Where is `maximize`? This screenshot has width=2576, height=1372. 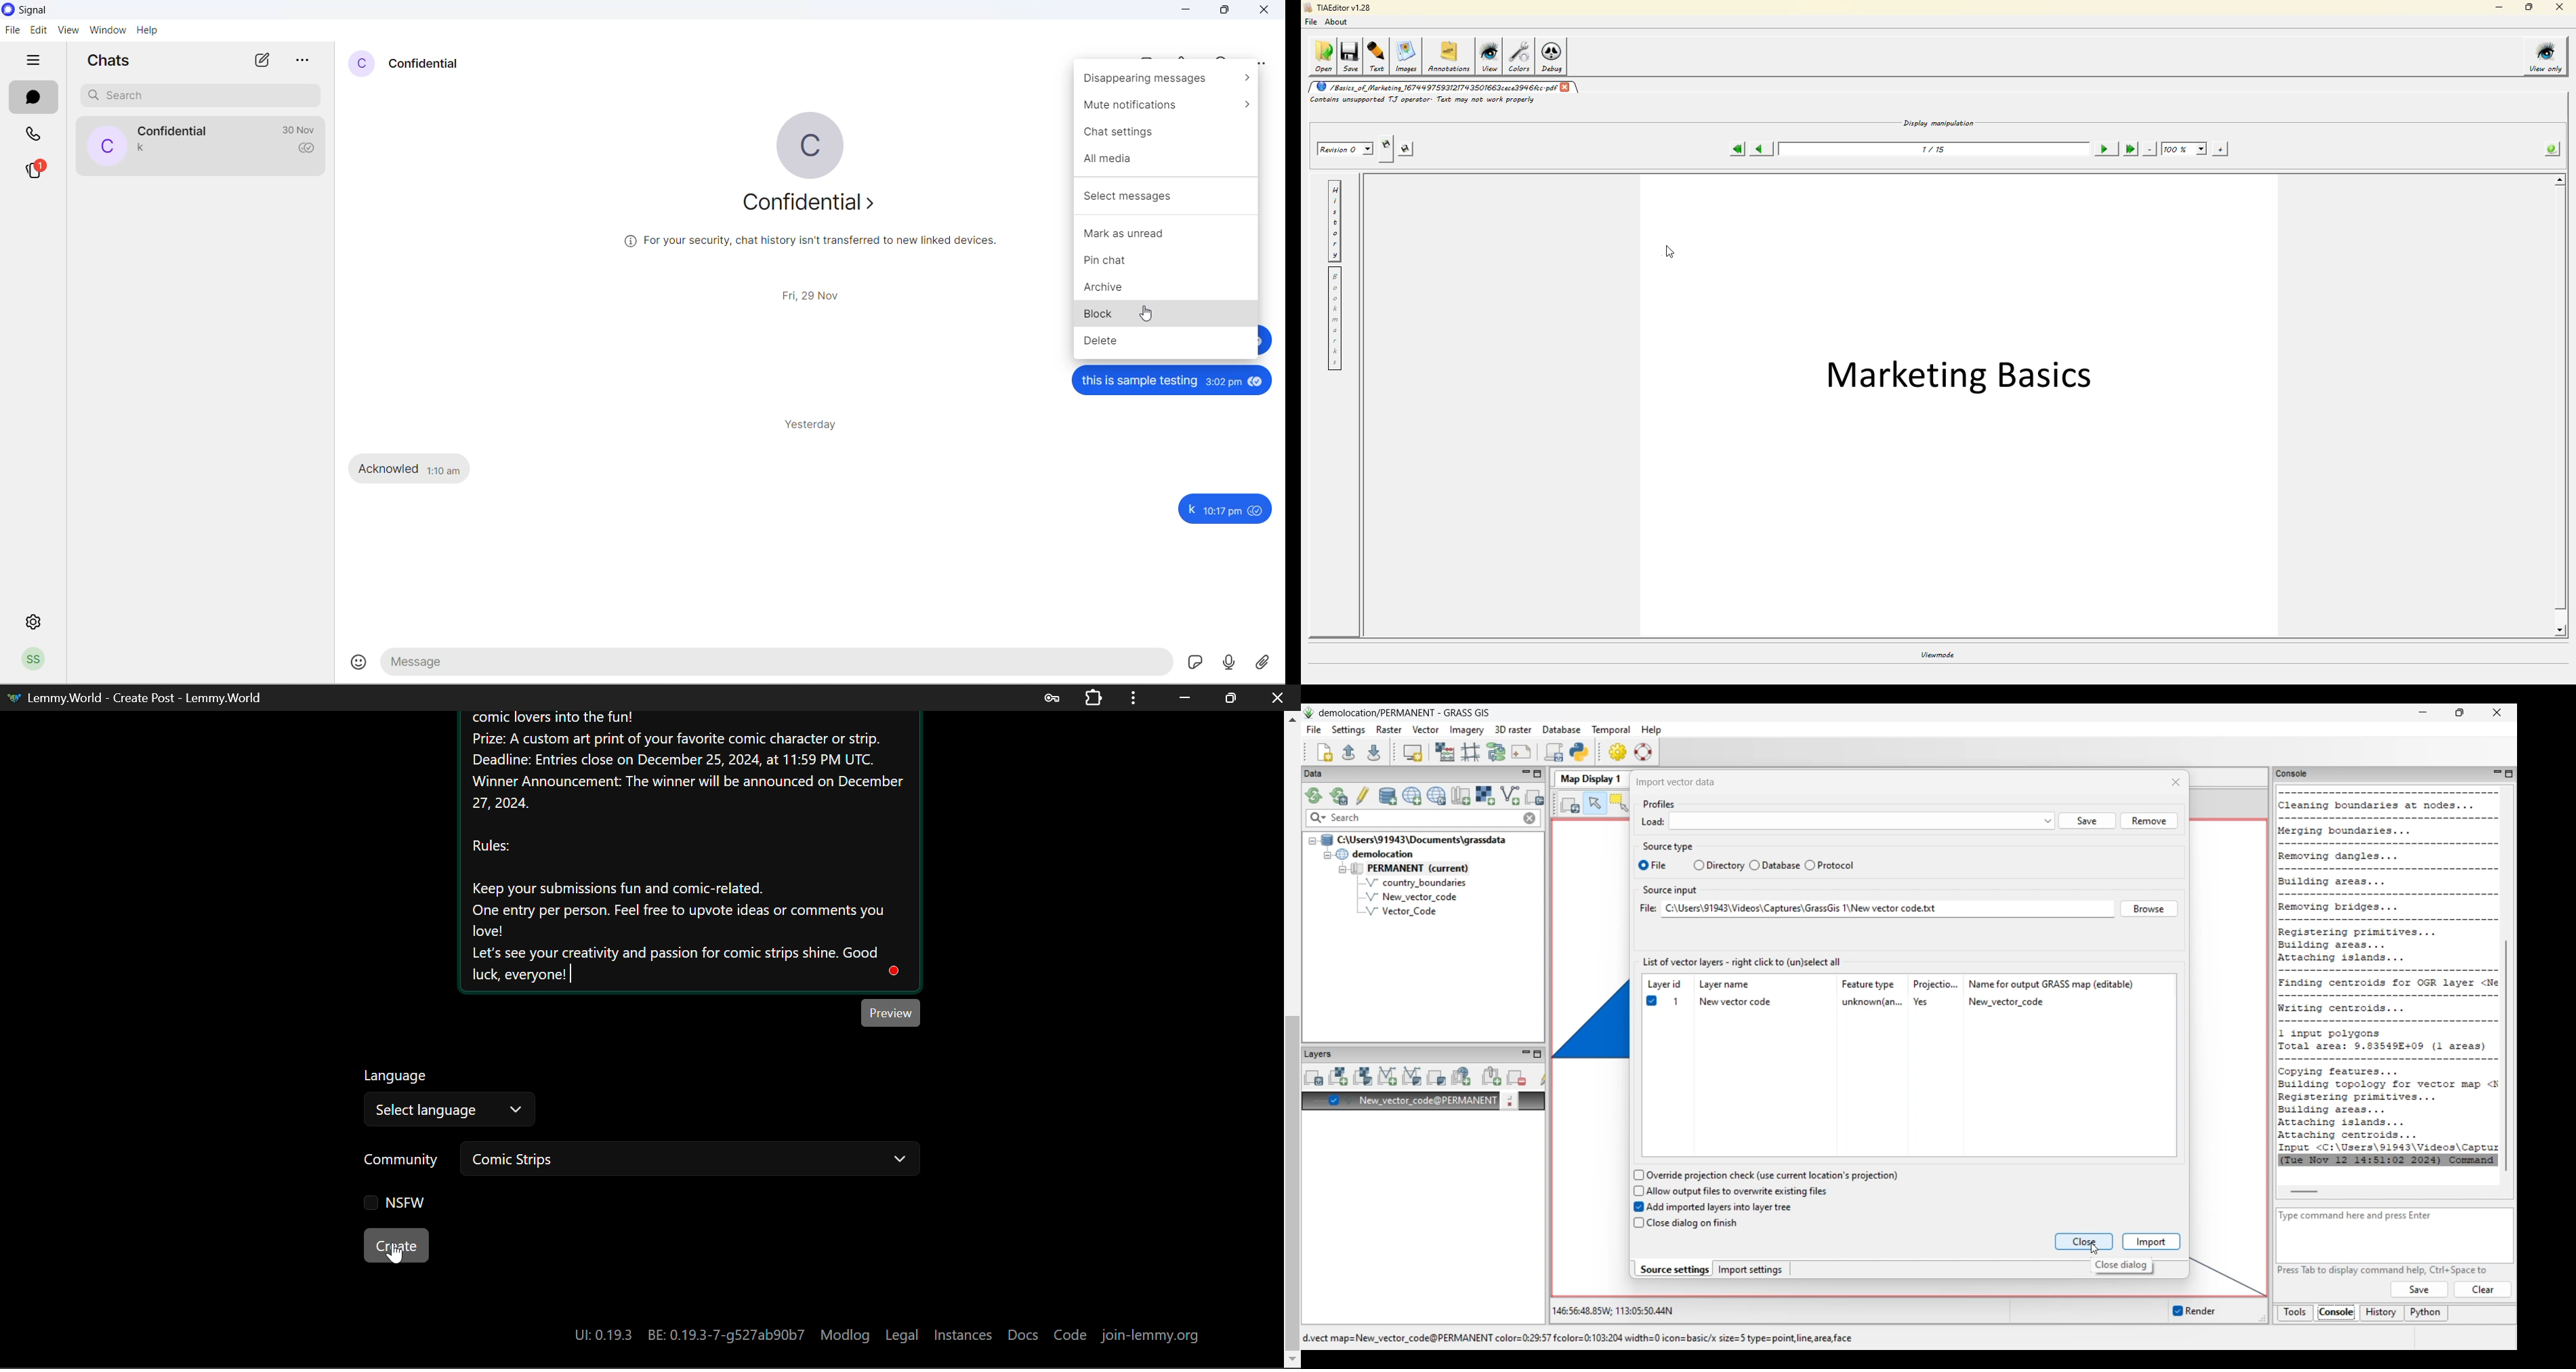
maximize is located at coordinates (1225, 12).